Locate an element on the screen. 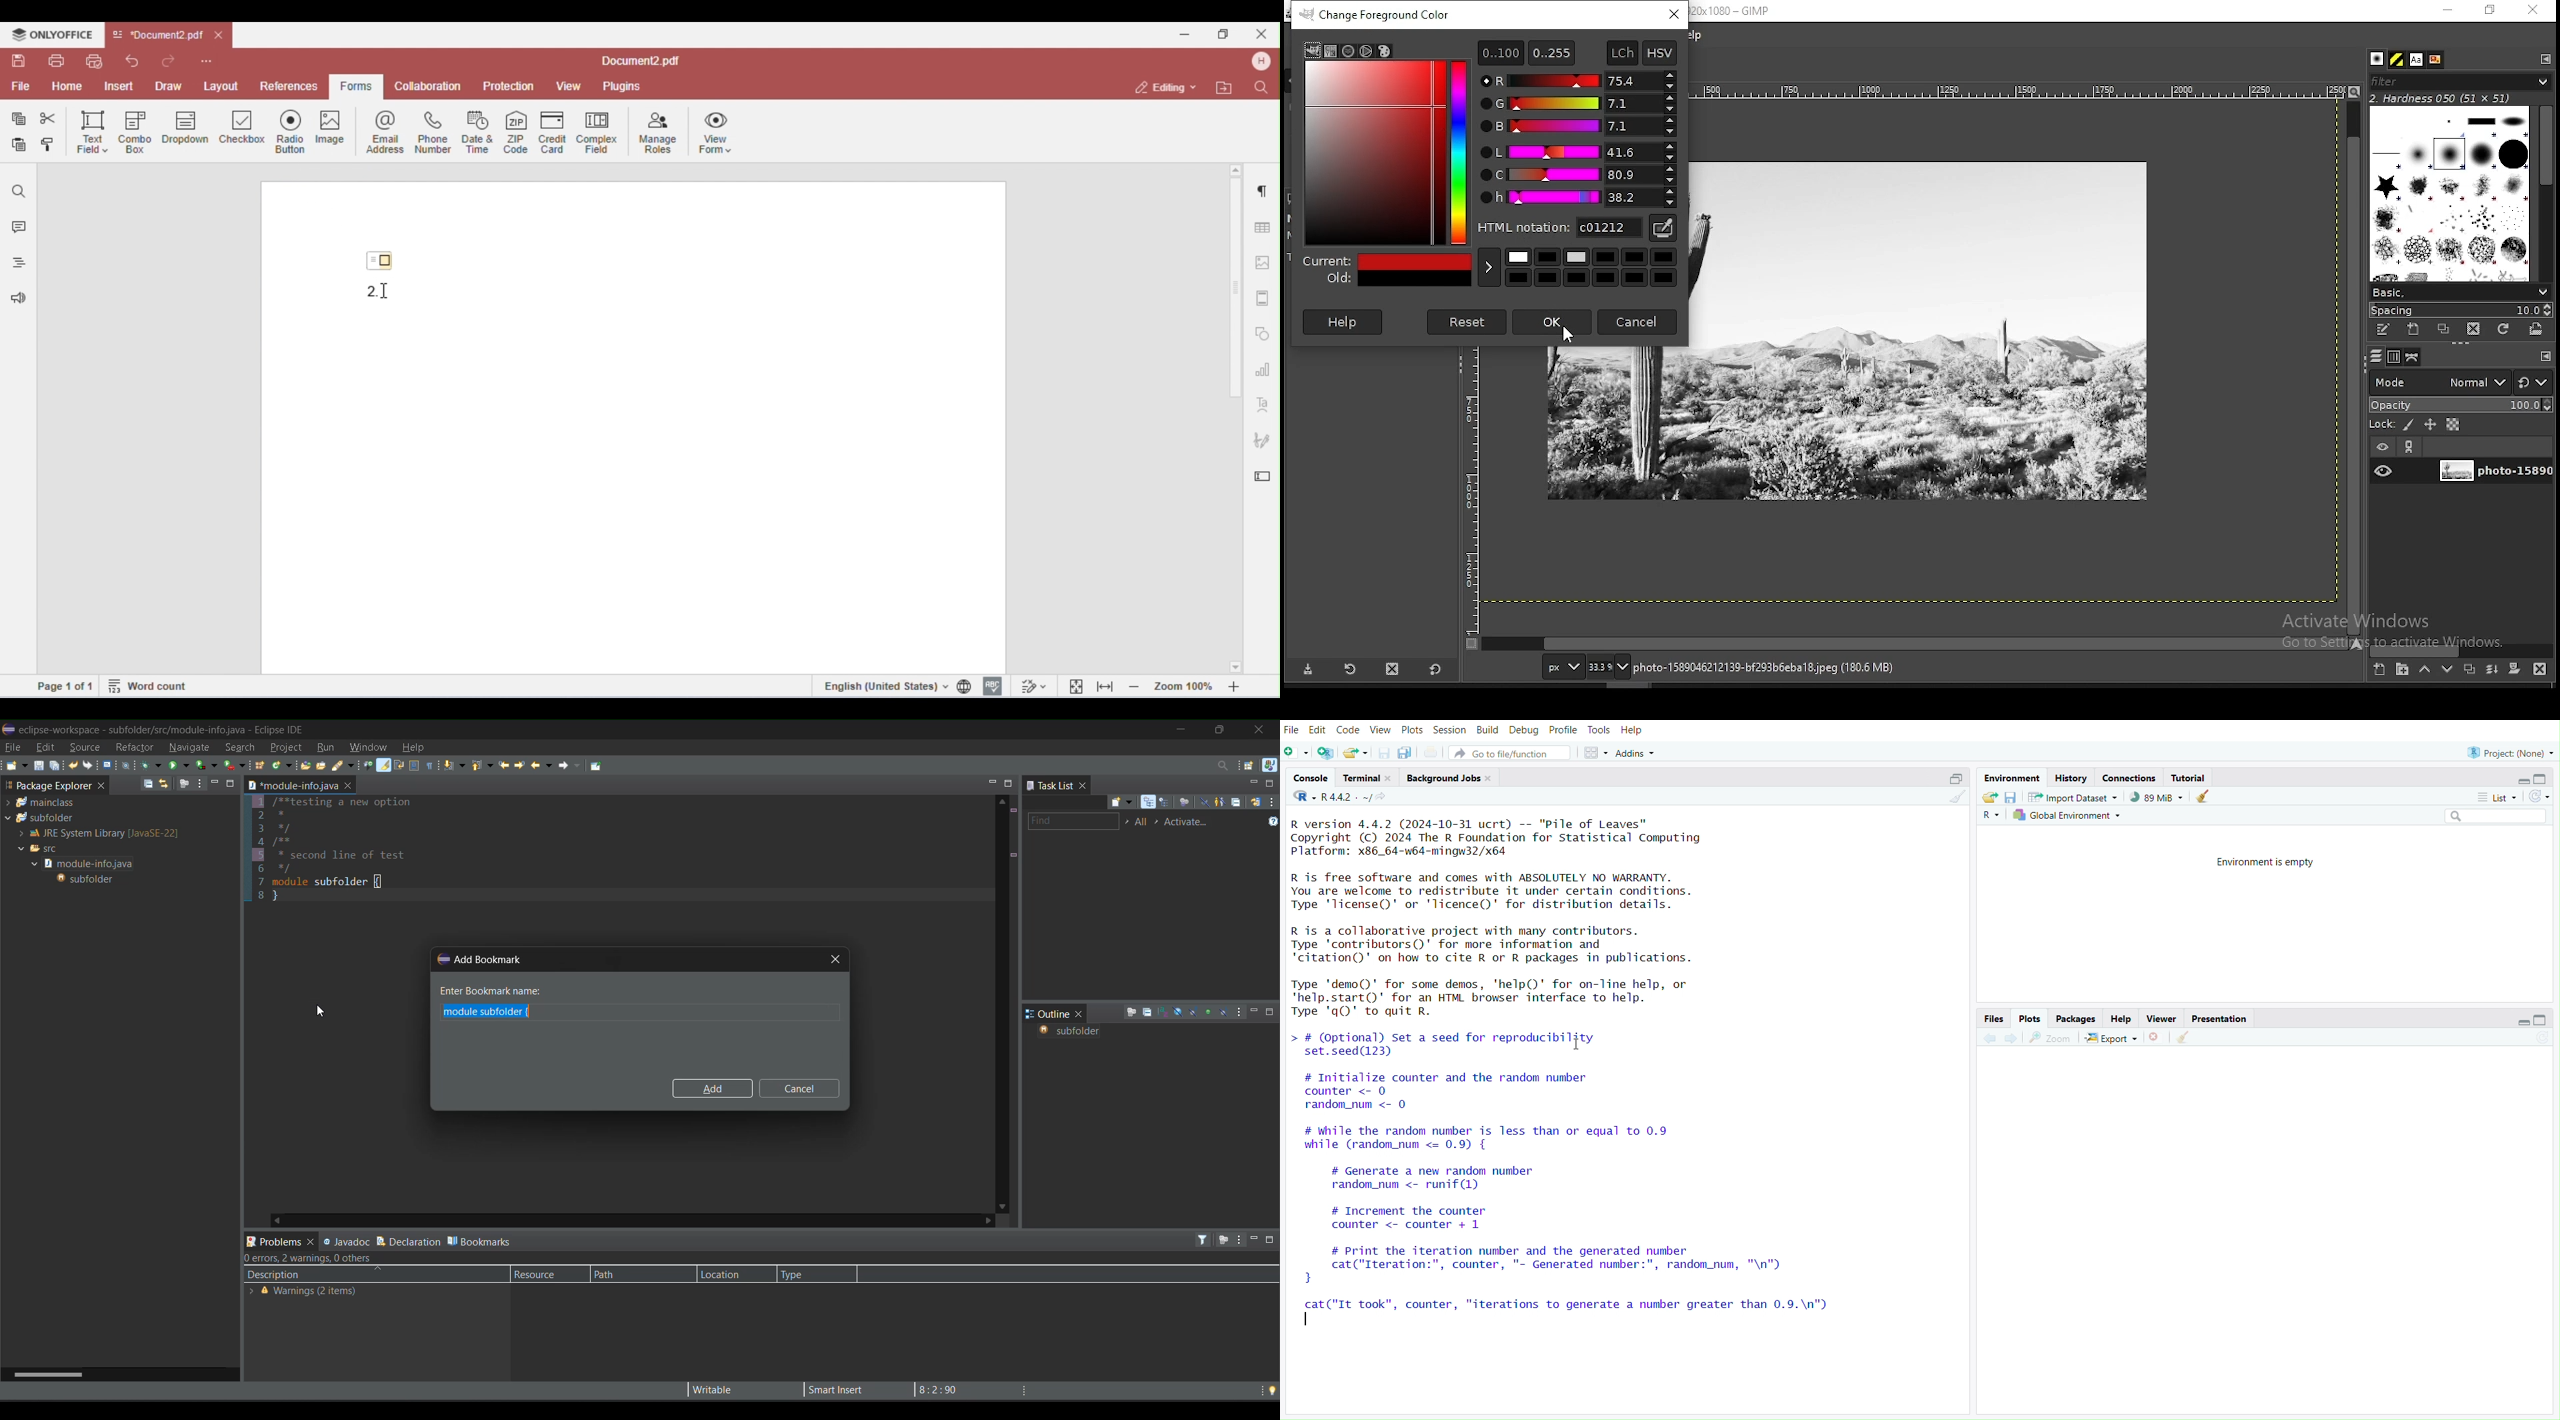 Image resolution: width=2576 pixels, height=1428 pixels. Build is located at coordinates (1486, 731).